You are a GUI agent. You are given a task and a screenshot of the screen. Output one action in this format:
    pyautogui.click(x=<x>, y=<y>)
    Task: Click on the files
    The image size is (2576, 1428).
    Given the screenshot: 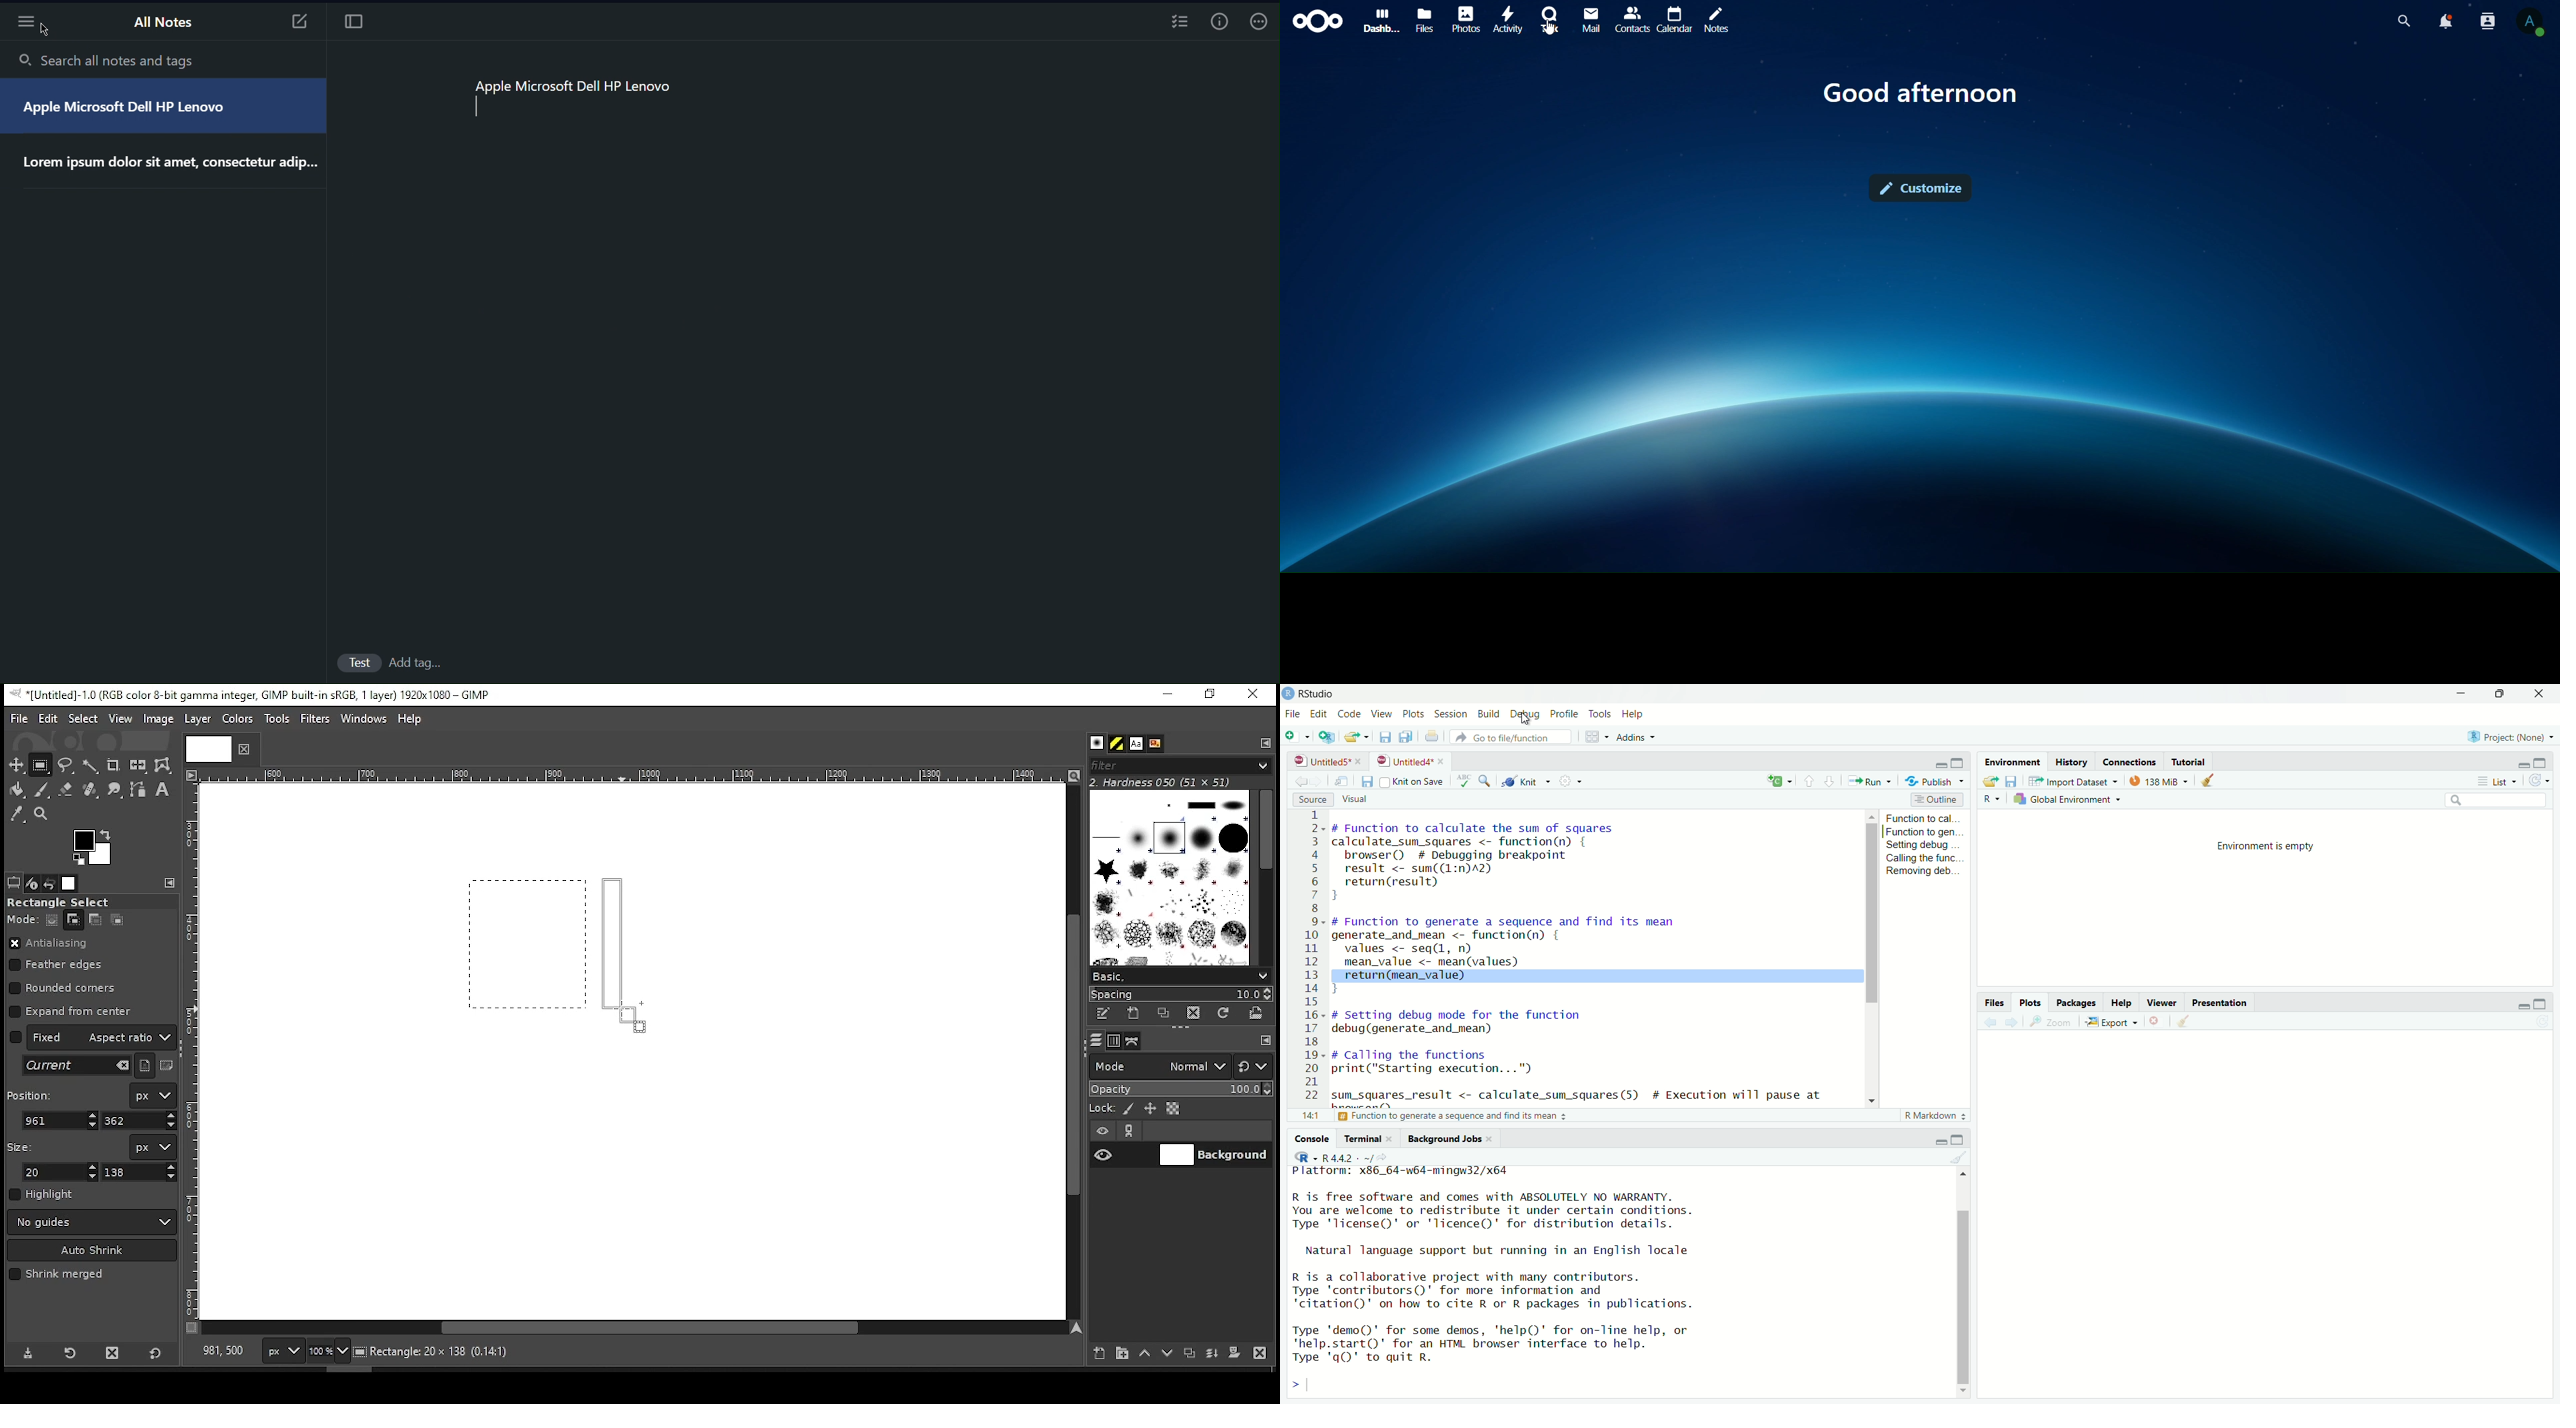 What is the action you would take?
    pyautogui.click(x=1423, y=21)
    